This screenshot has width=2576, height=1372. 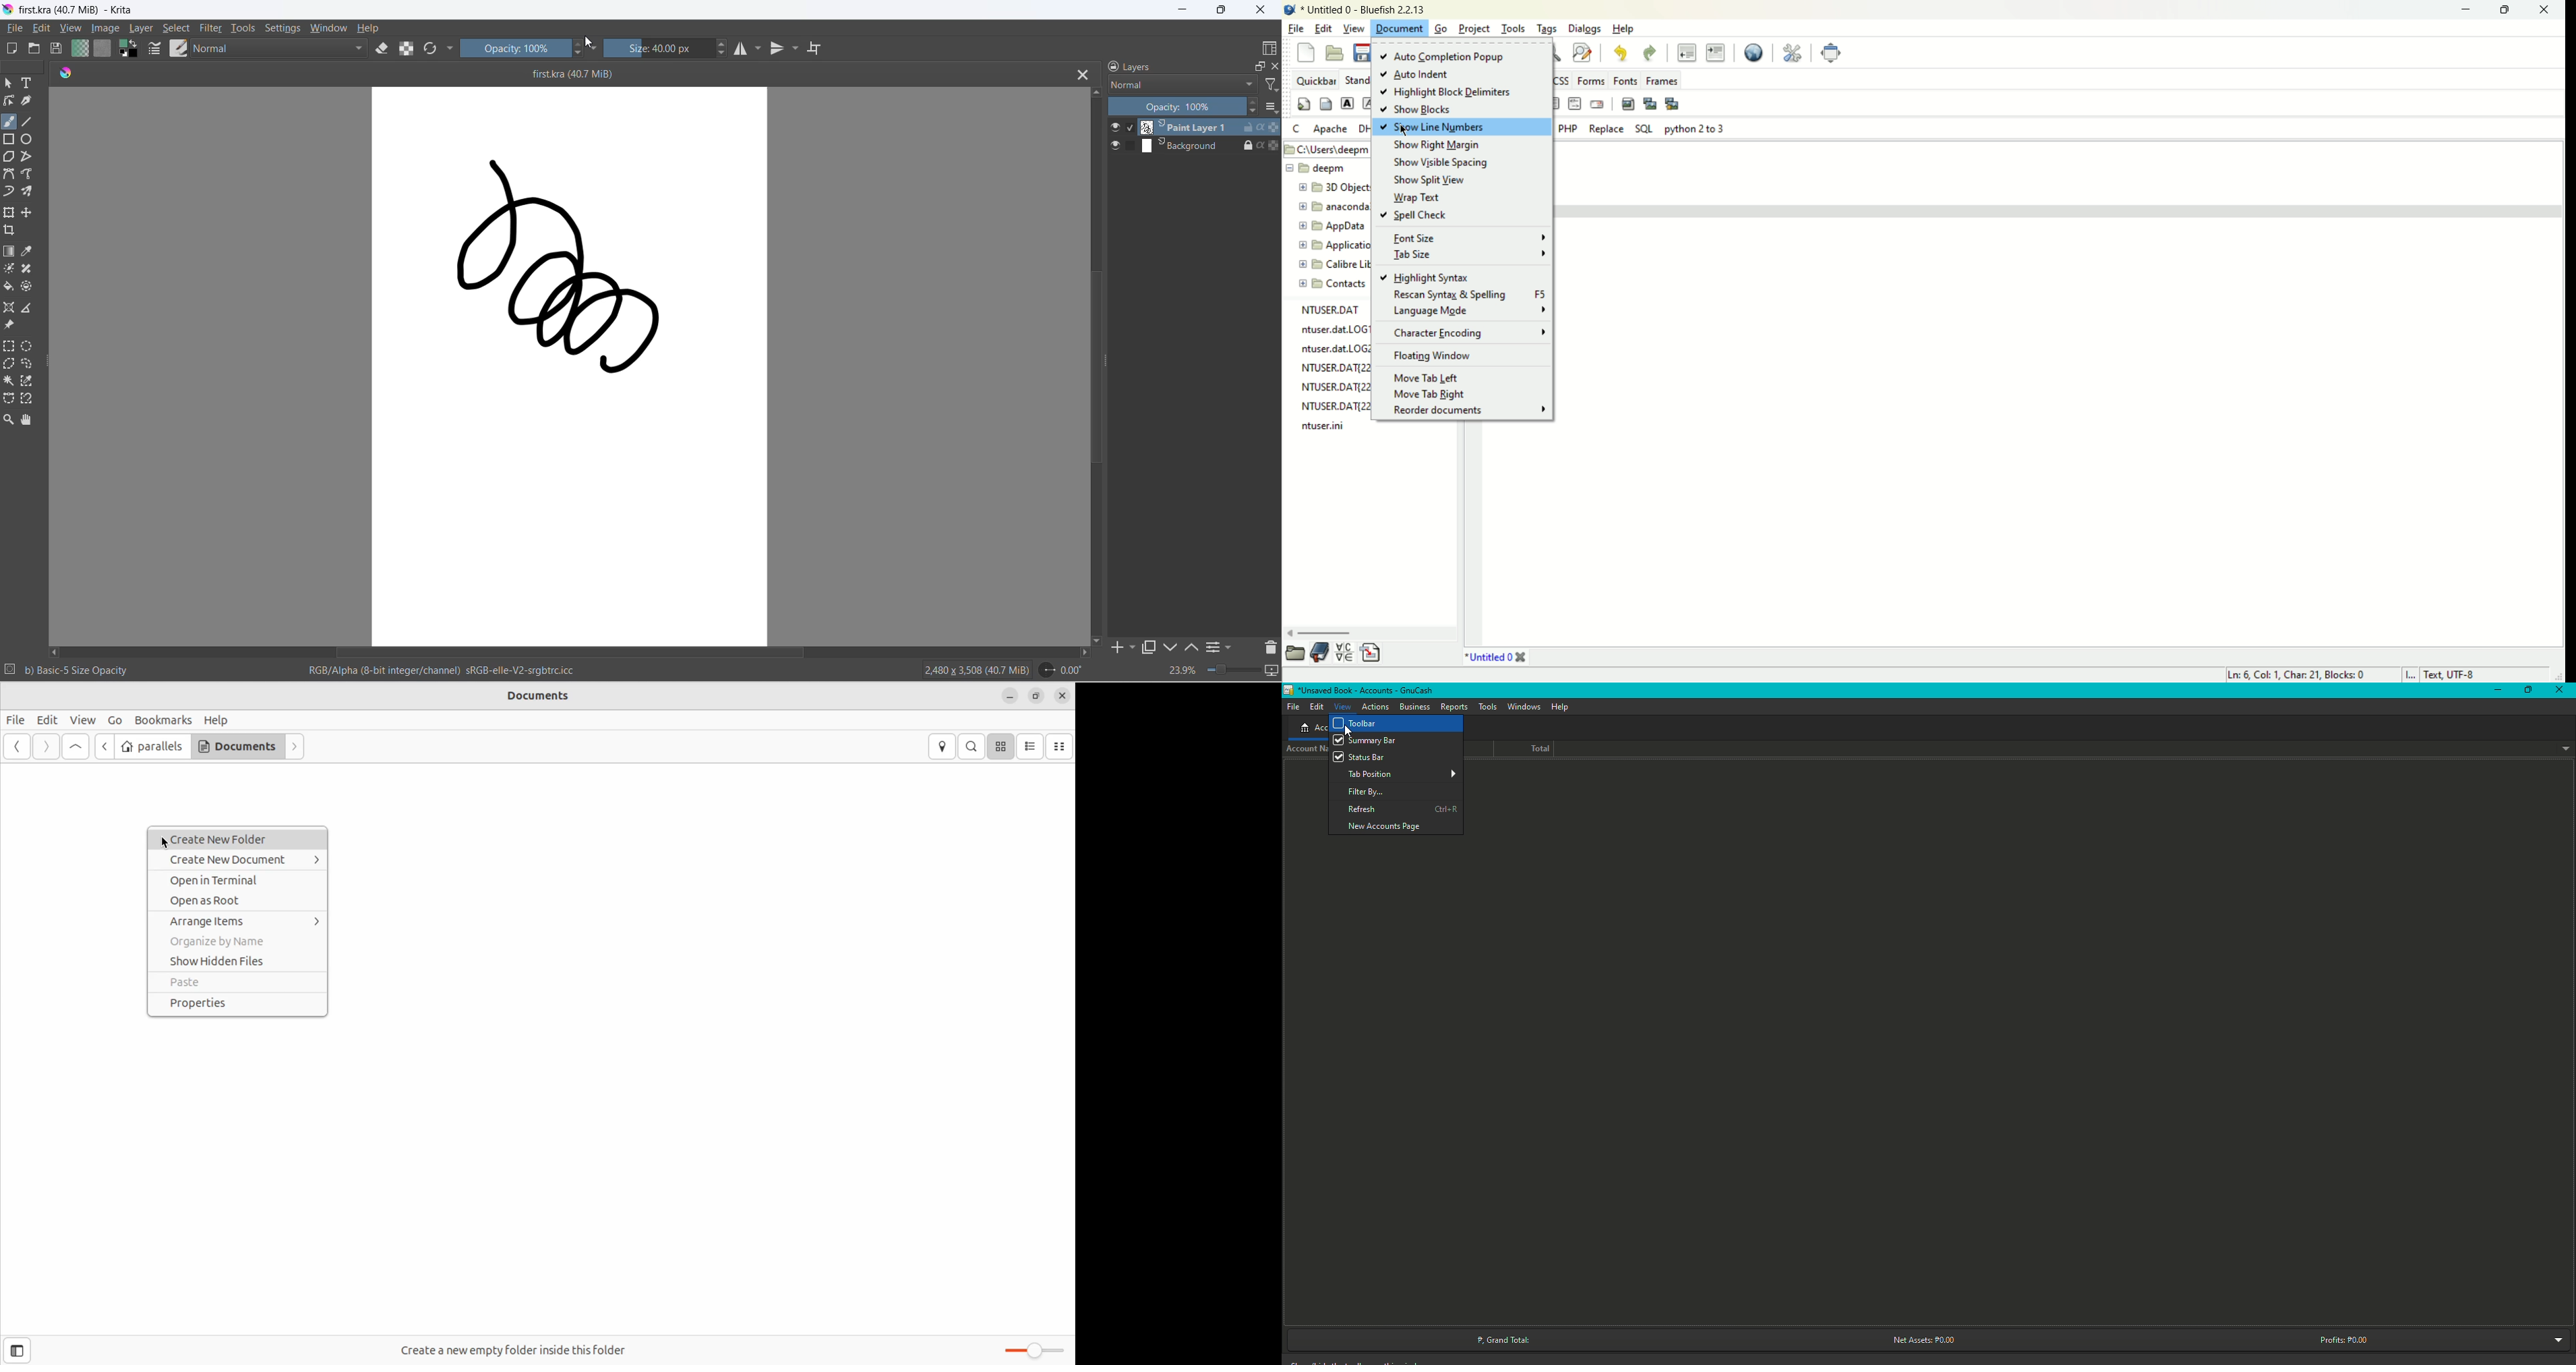 What do you see at coordinates (1346, 102) in the screenshot?
I see `strong` at bounding box center [1346, 102].